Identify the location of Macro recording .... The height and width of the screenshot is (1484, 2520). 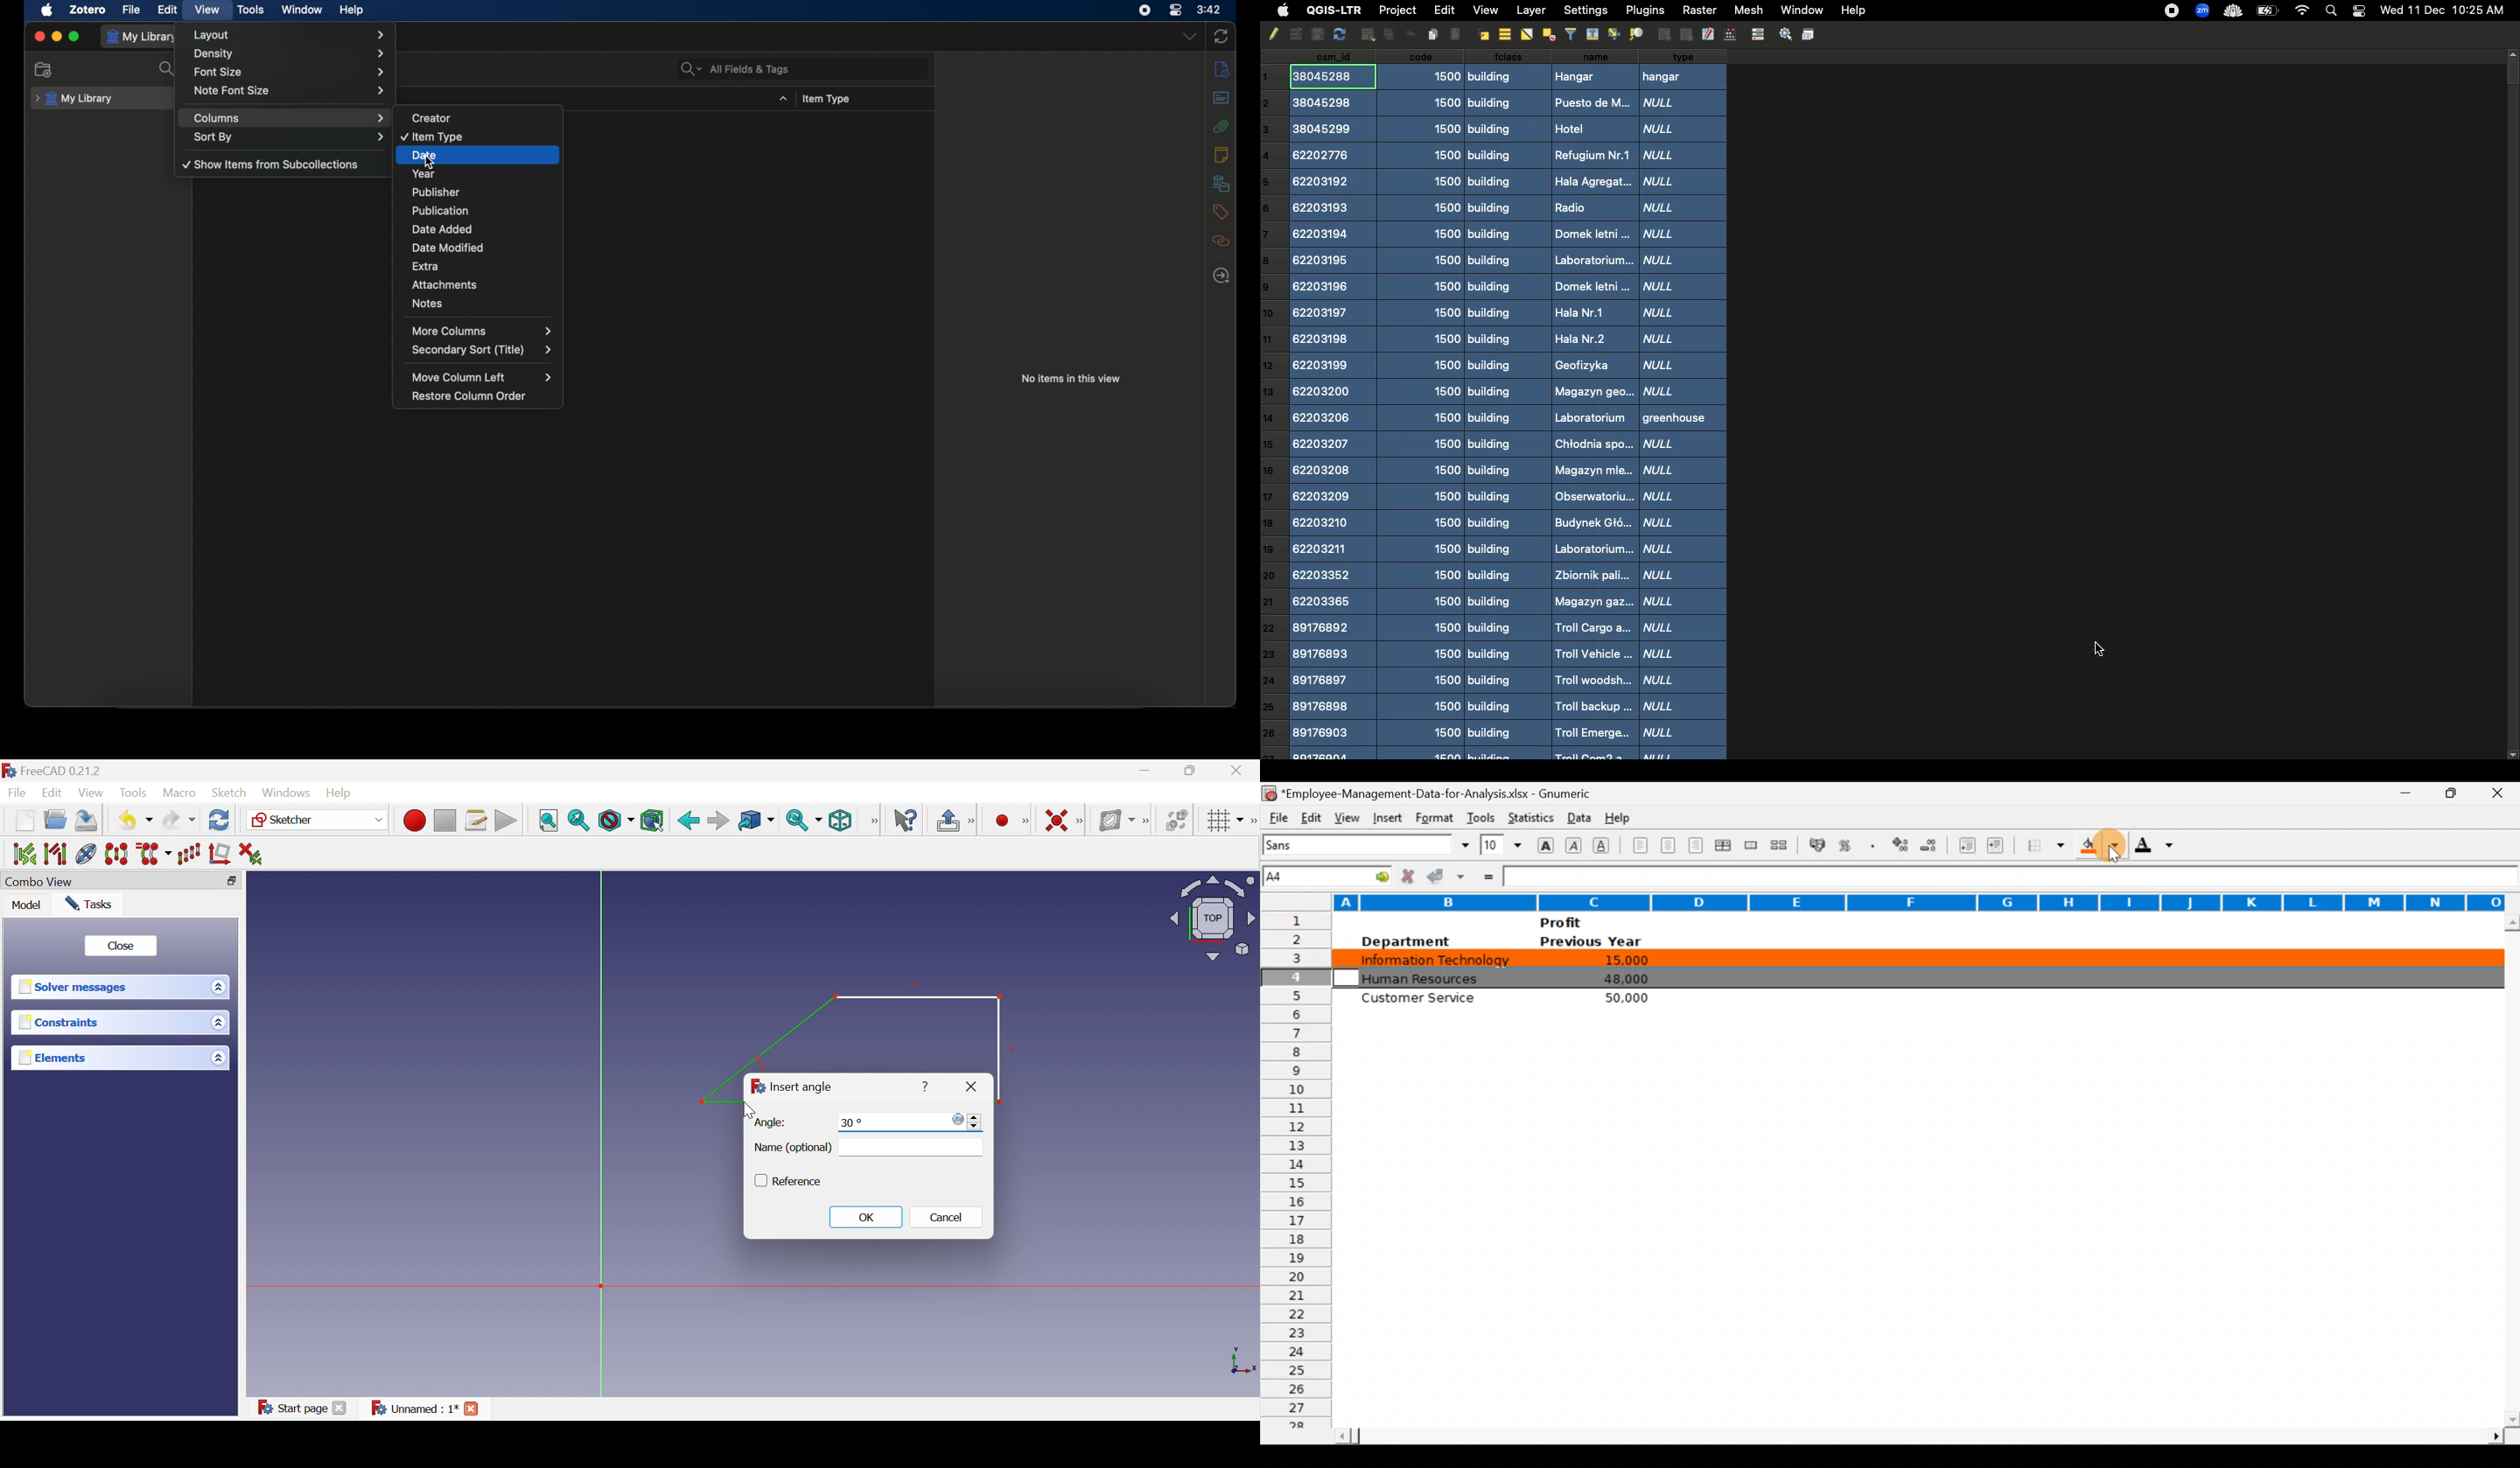
(413, 819).